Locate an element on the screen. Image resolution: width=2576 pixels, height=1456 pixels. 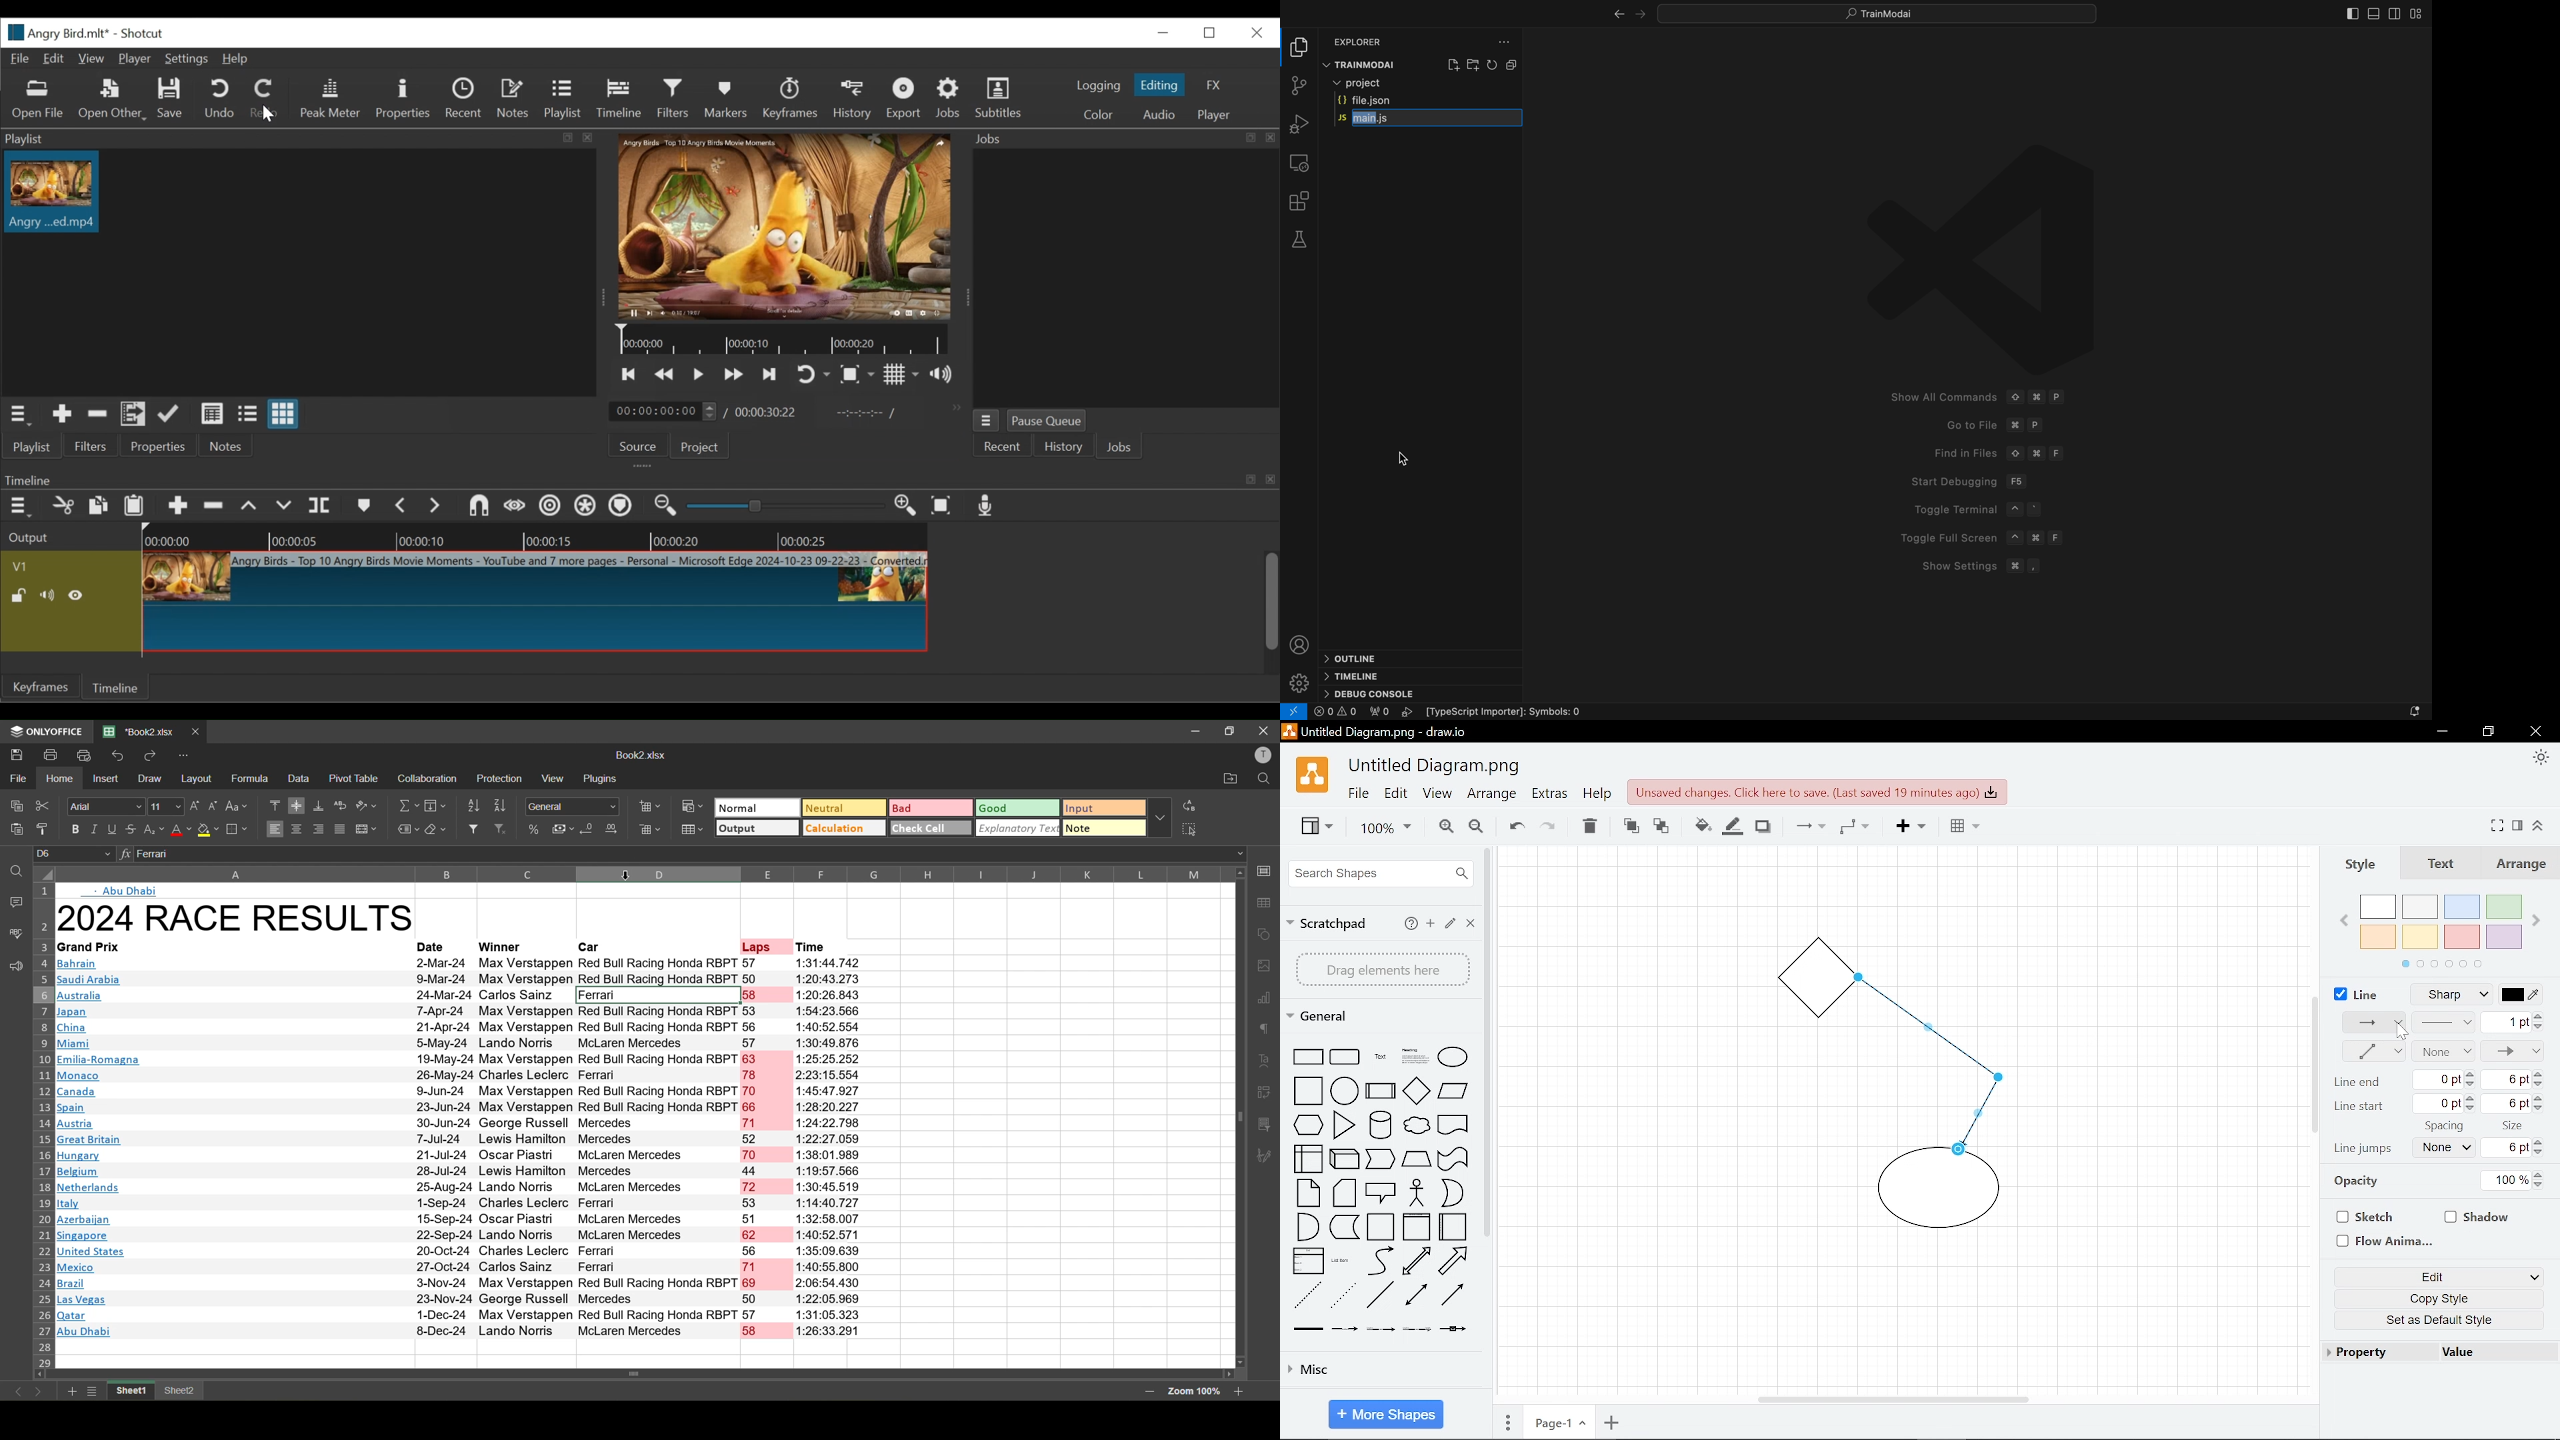
Japan 7-Apr-24 Max Verstappen Red Bull Racing Honda RBPT 53 1:54:23.566 is located at coordinates (461, 1012).